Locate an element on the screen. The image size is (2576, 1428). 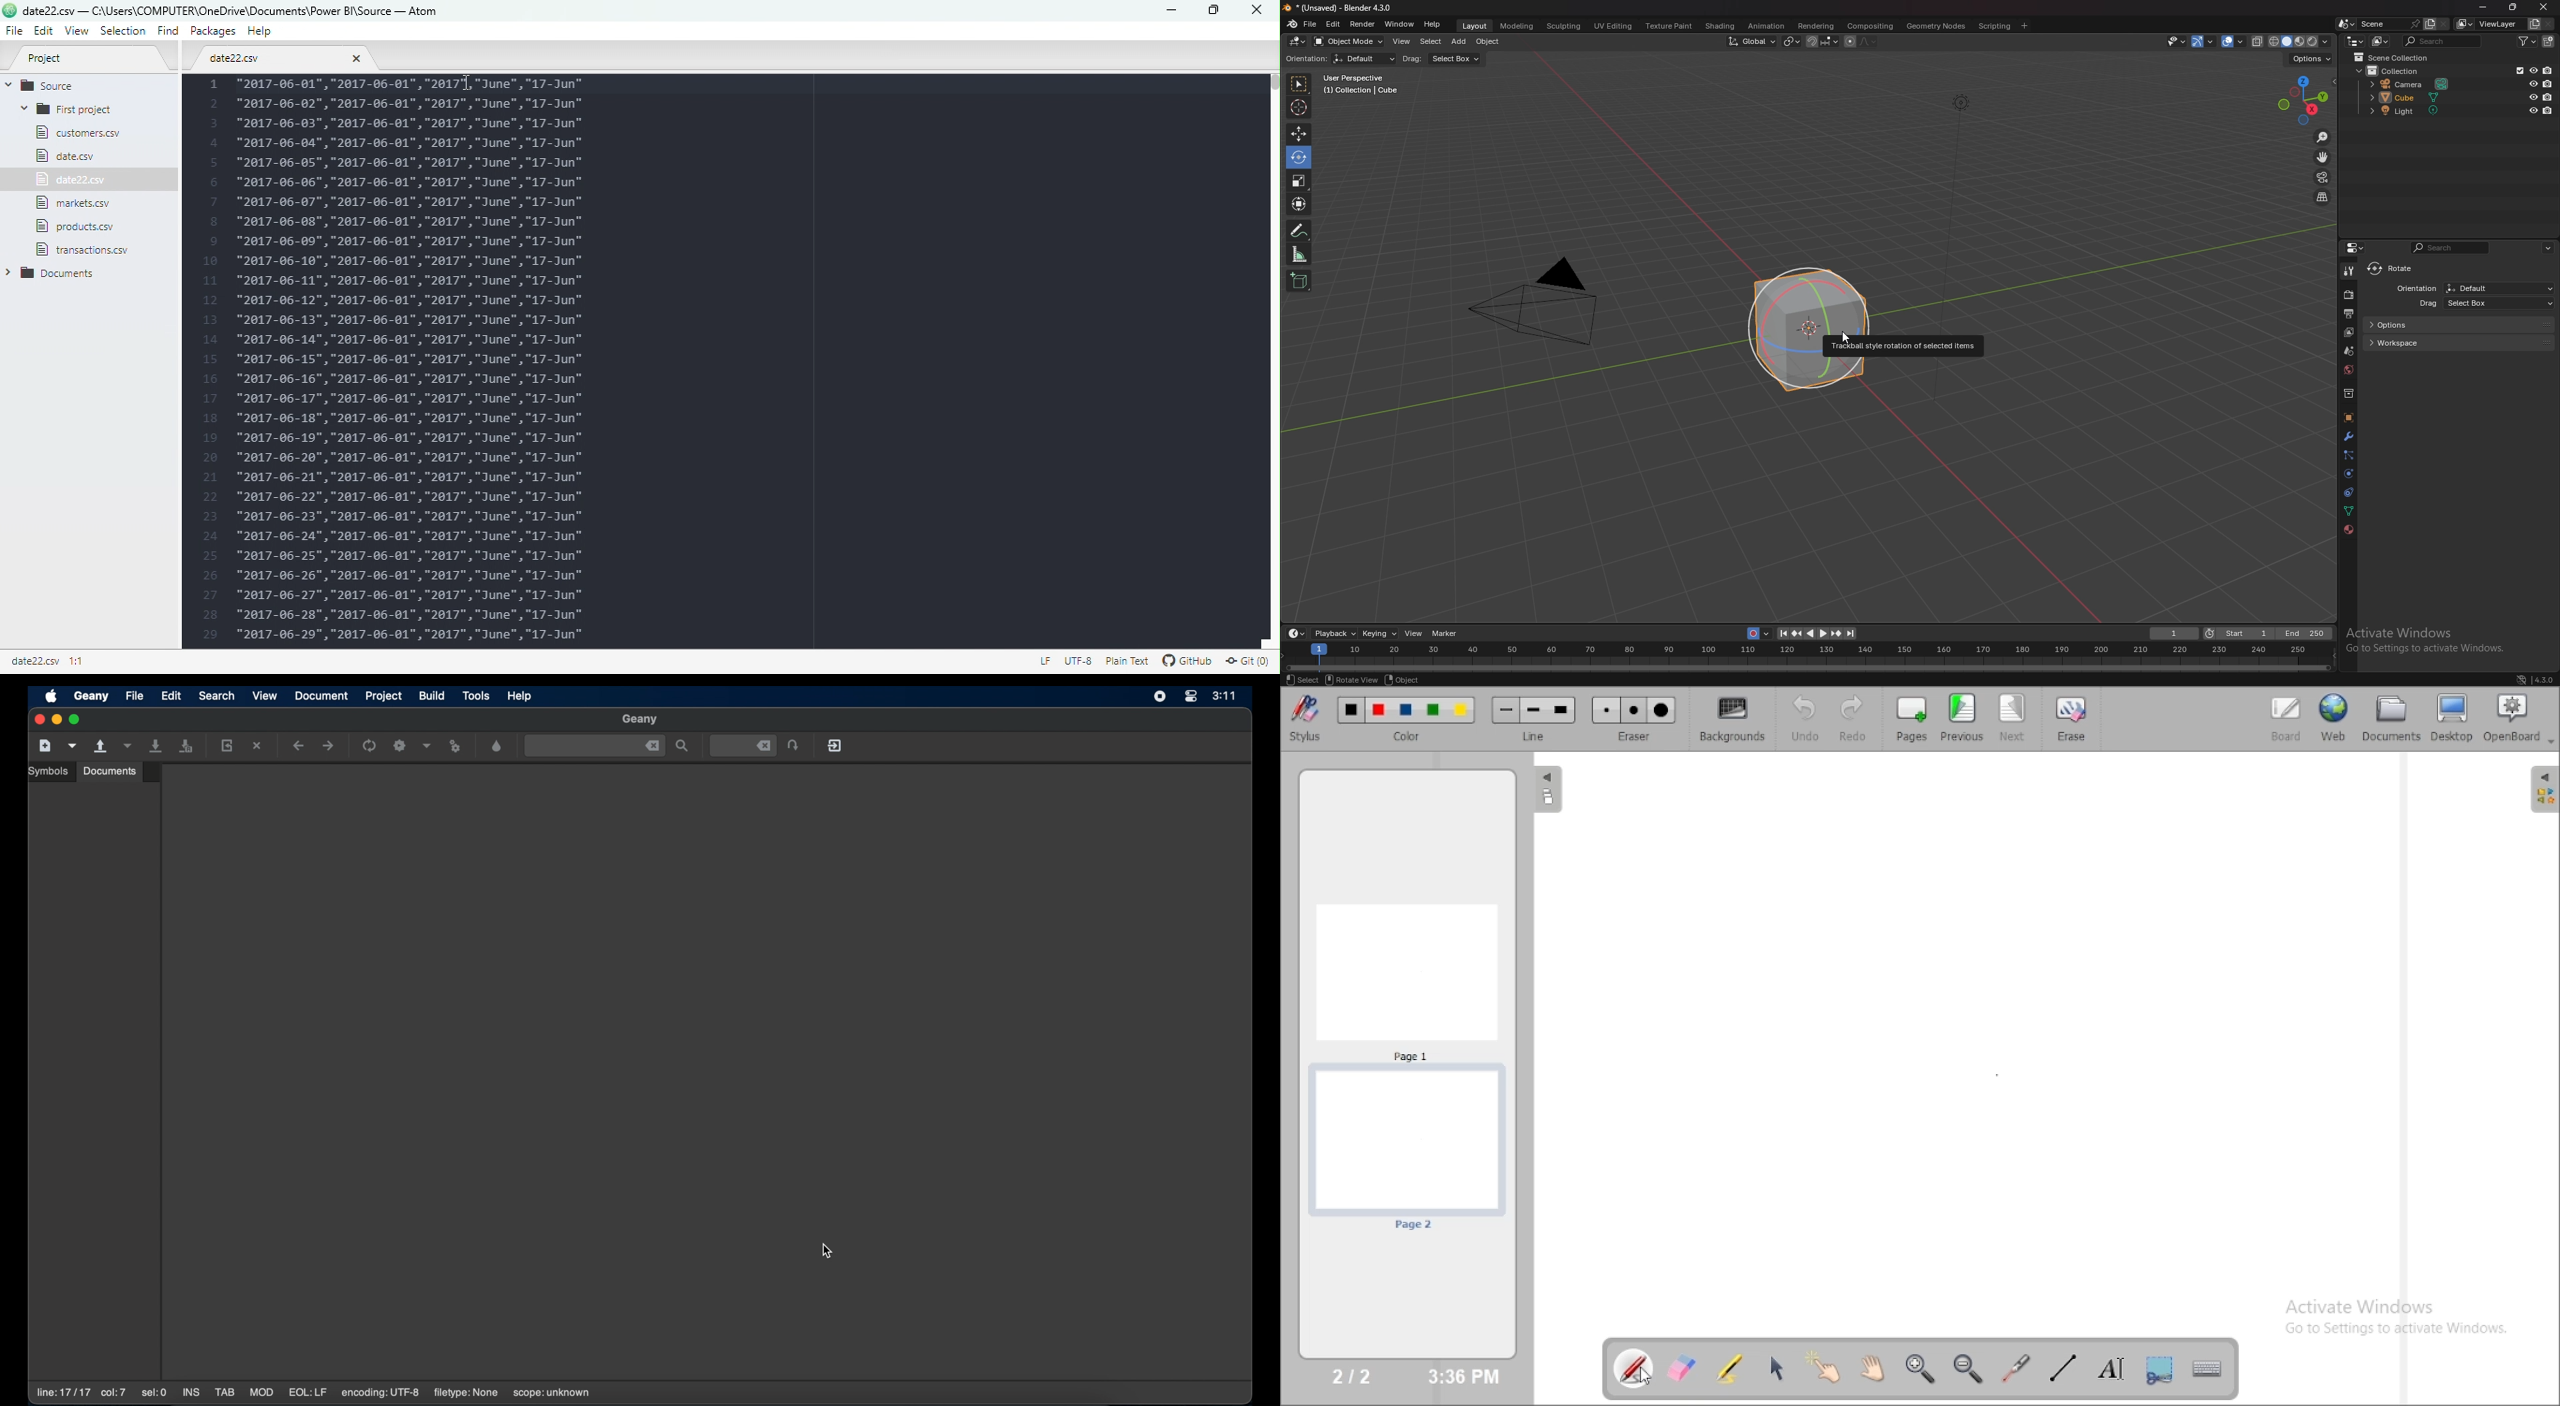
run or view the current file file is located at coordinates (457, 747).